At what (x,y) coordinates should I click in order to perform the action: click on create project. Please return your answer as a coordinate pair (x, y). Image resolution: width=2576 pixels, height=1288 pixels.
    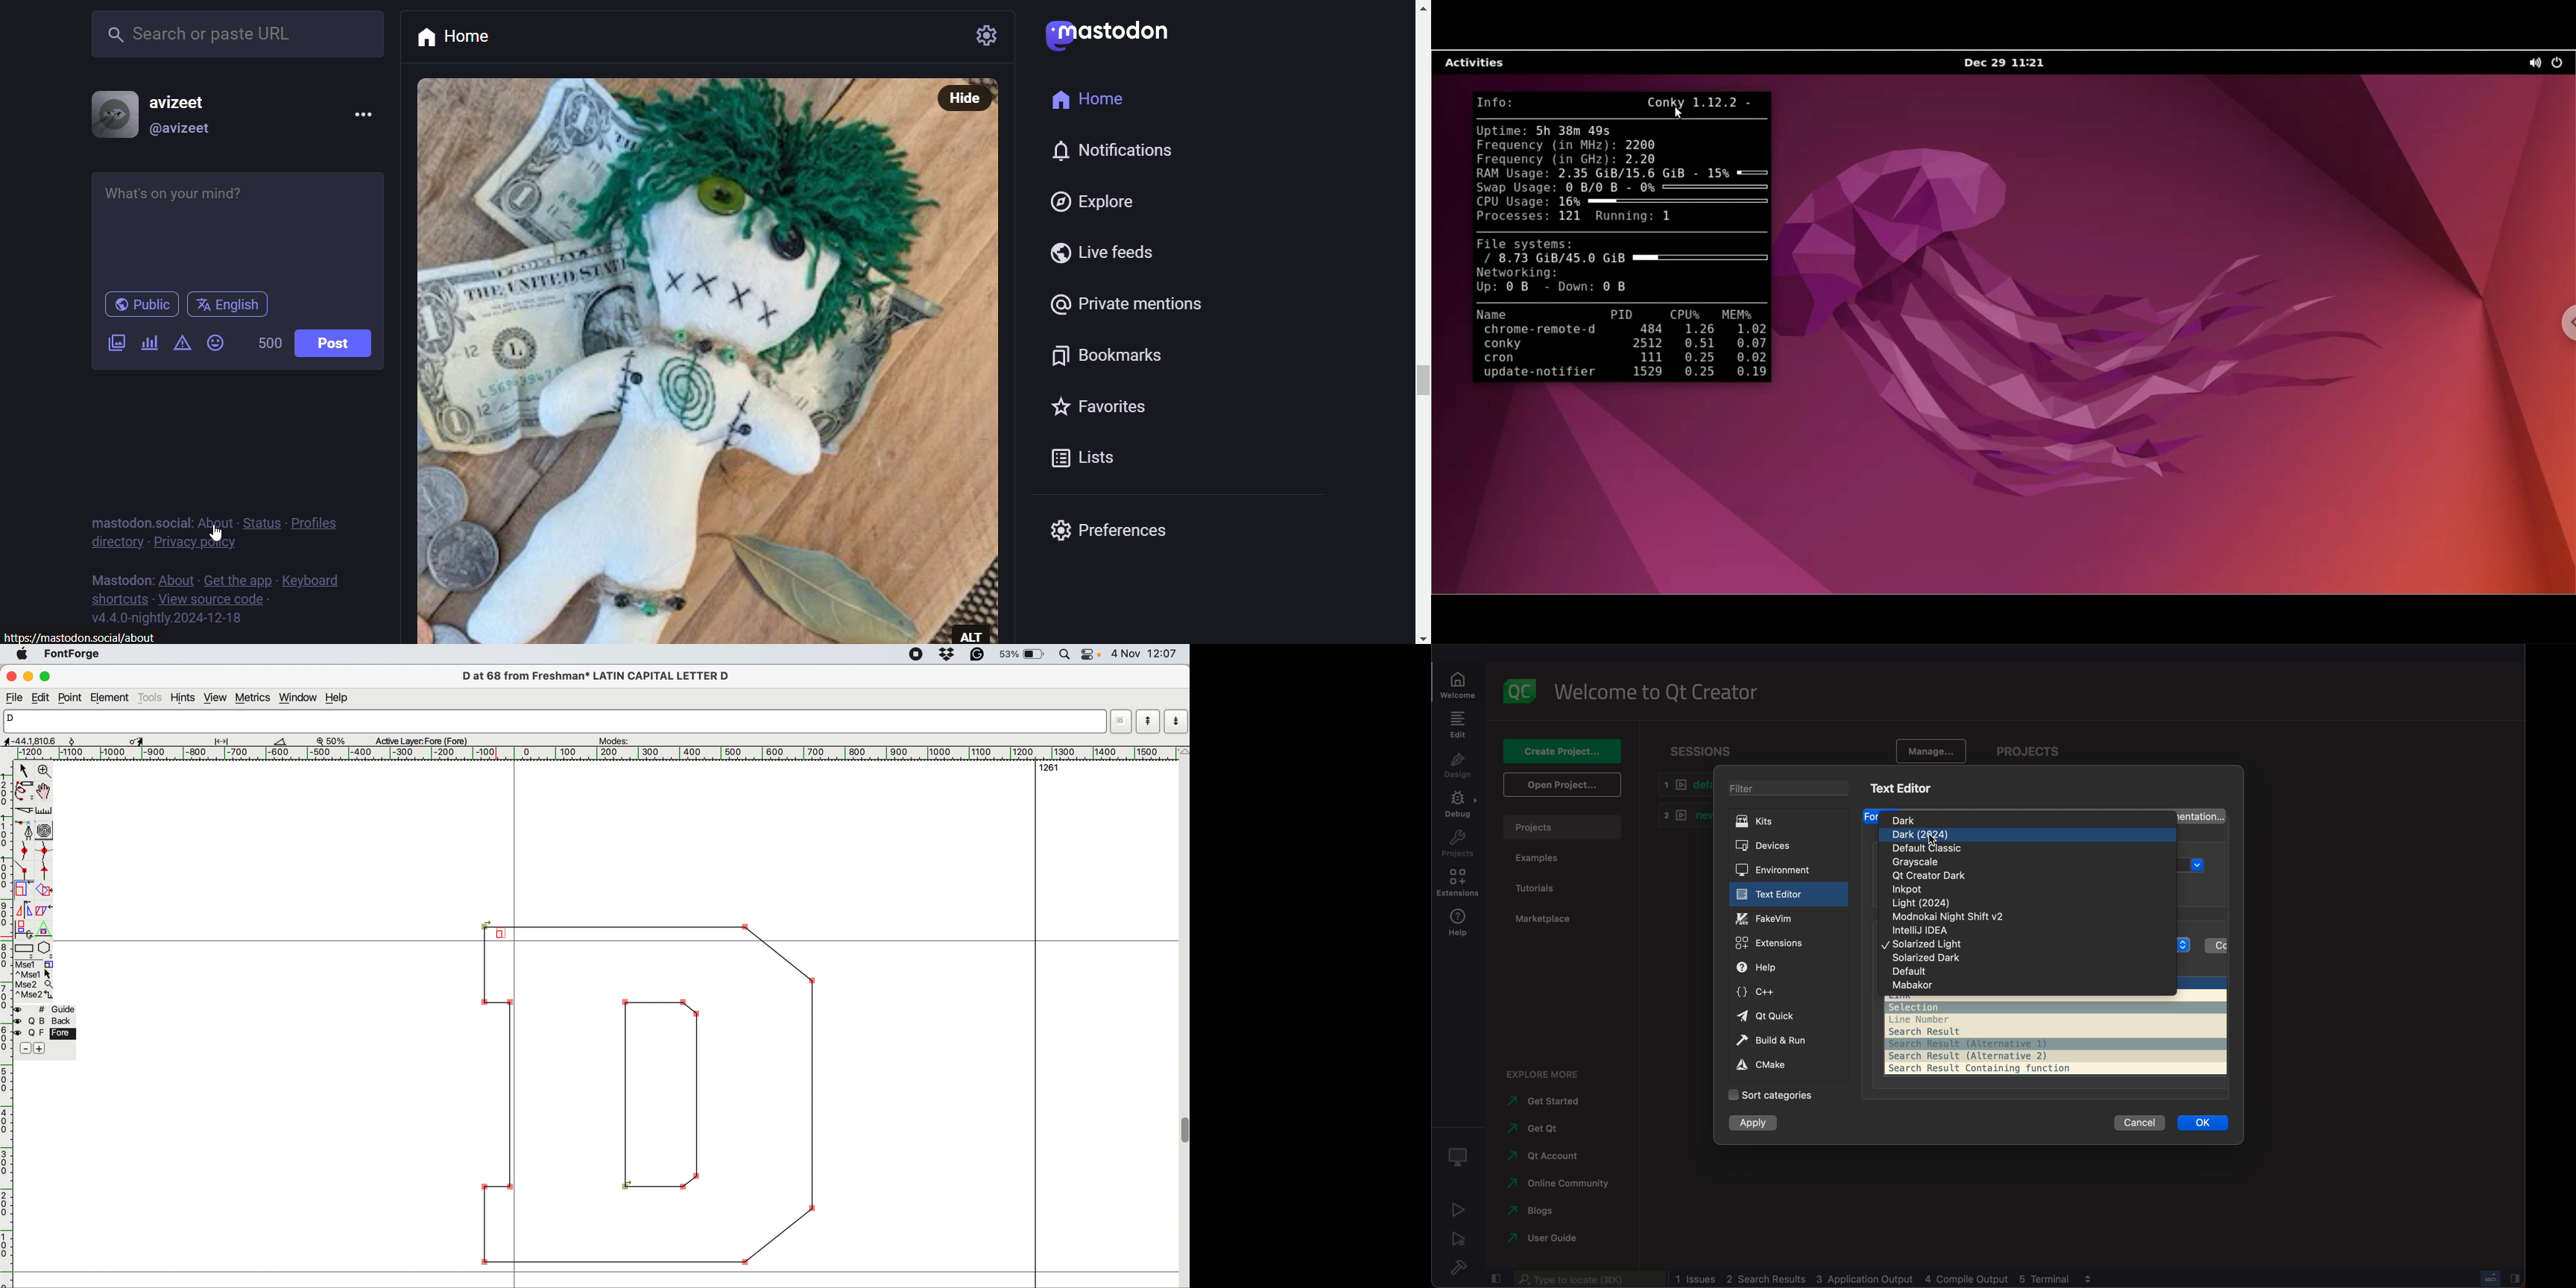
    Looking at the image, I should click on (1563, 750).